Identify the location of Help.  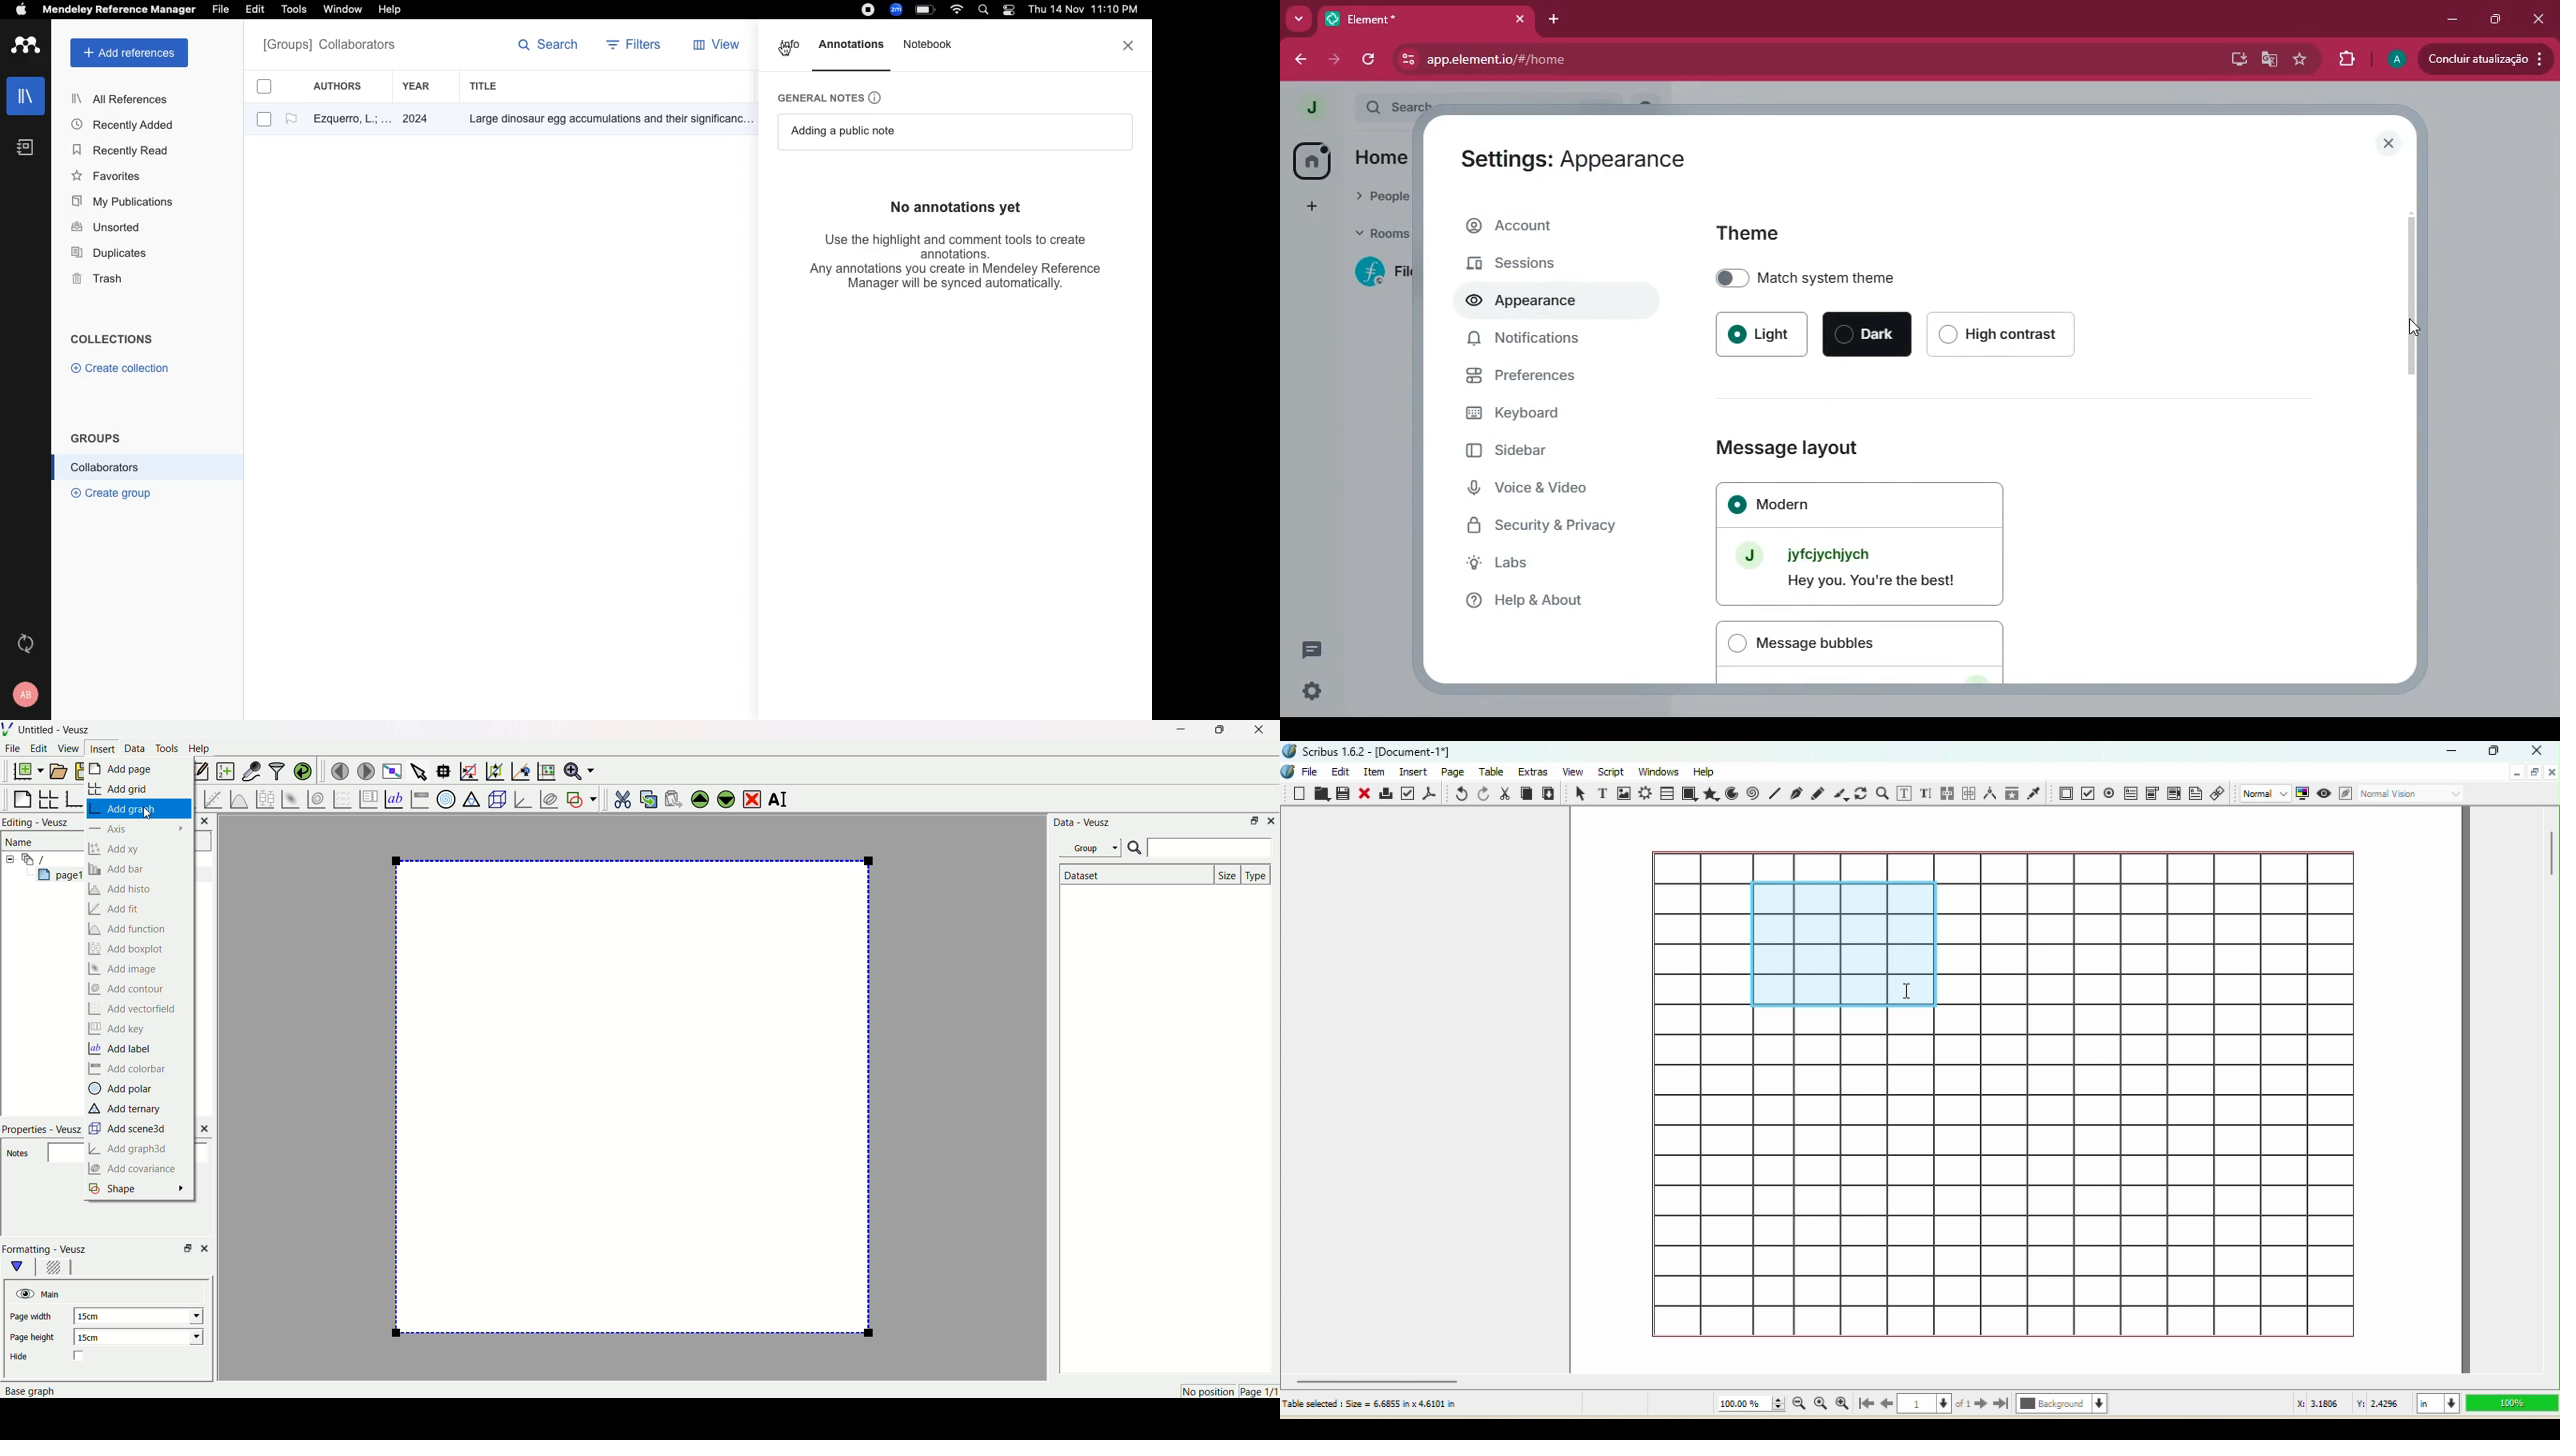
(388, 10).